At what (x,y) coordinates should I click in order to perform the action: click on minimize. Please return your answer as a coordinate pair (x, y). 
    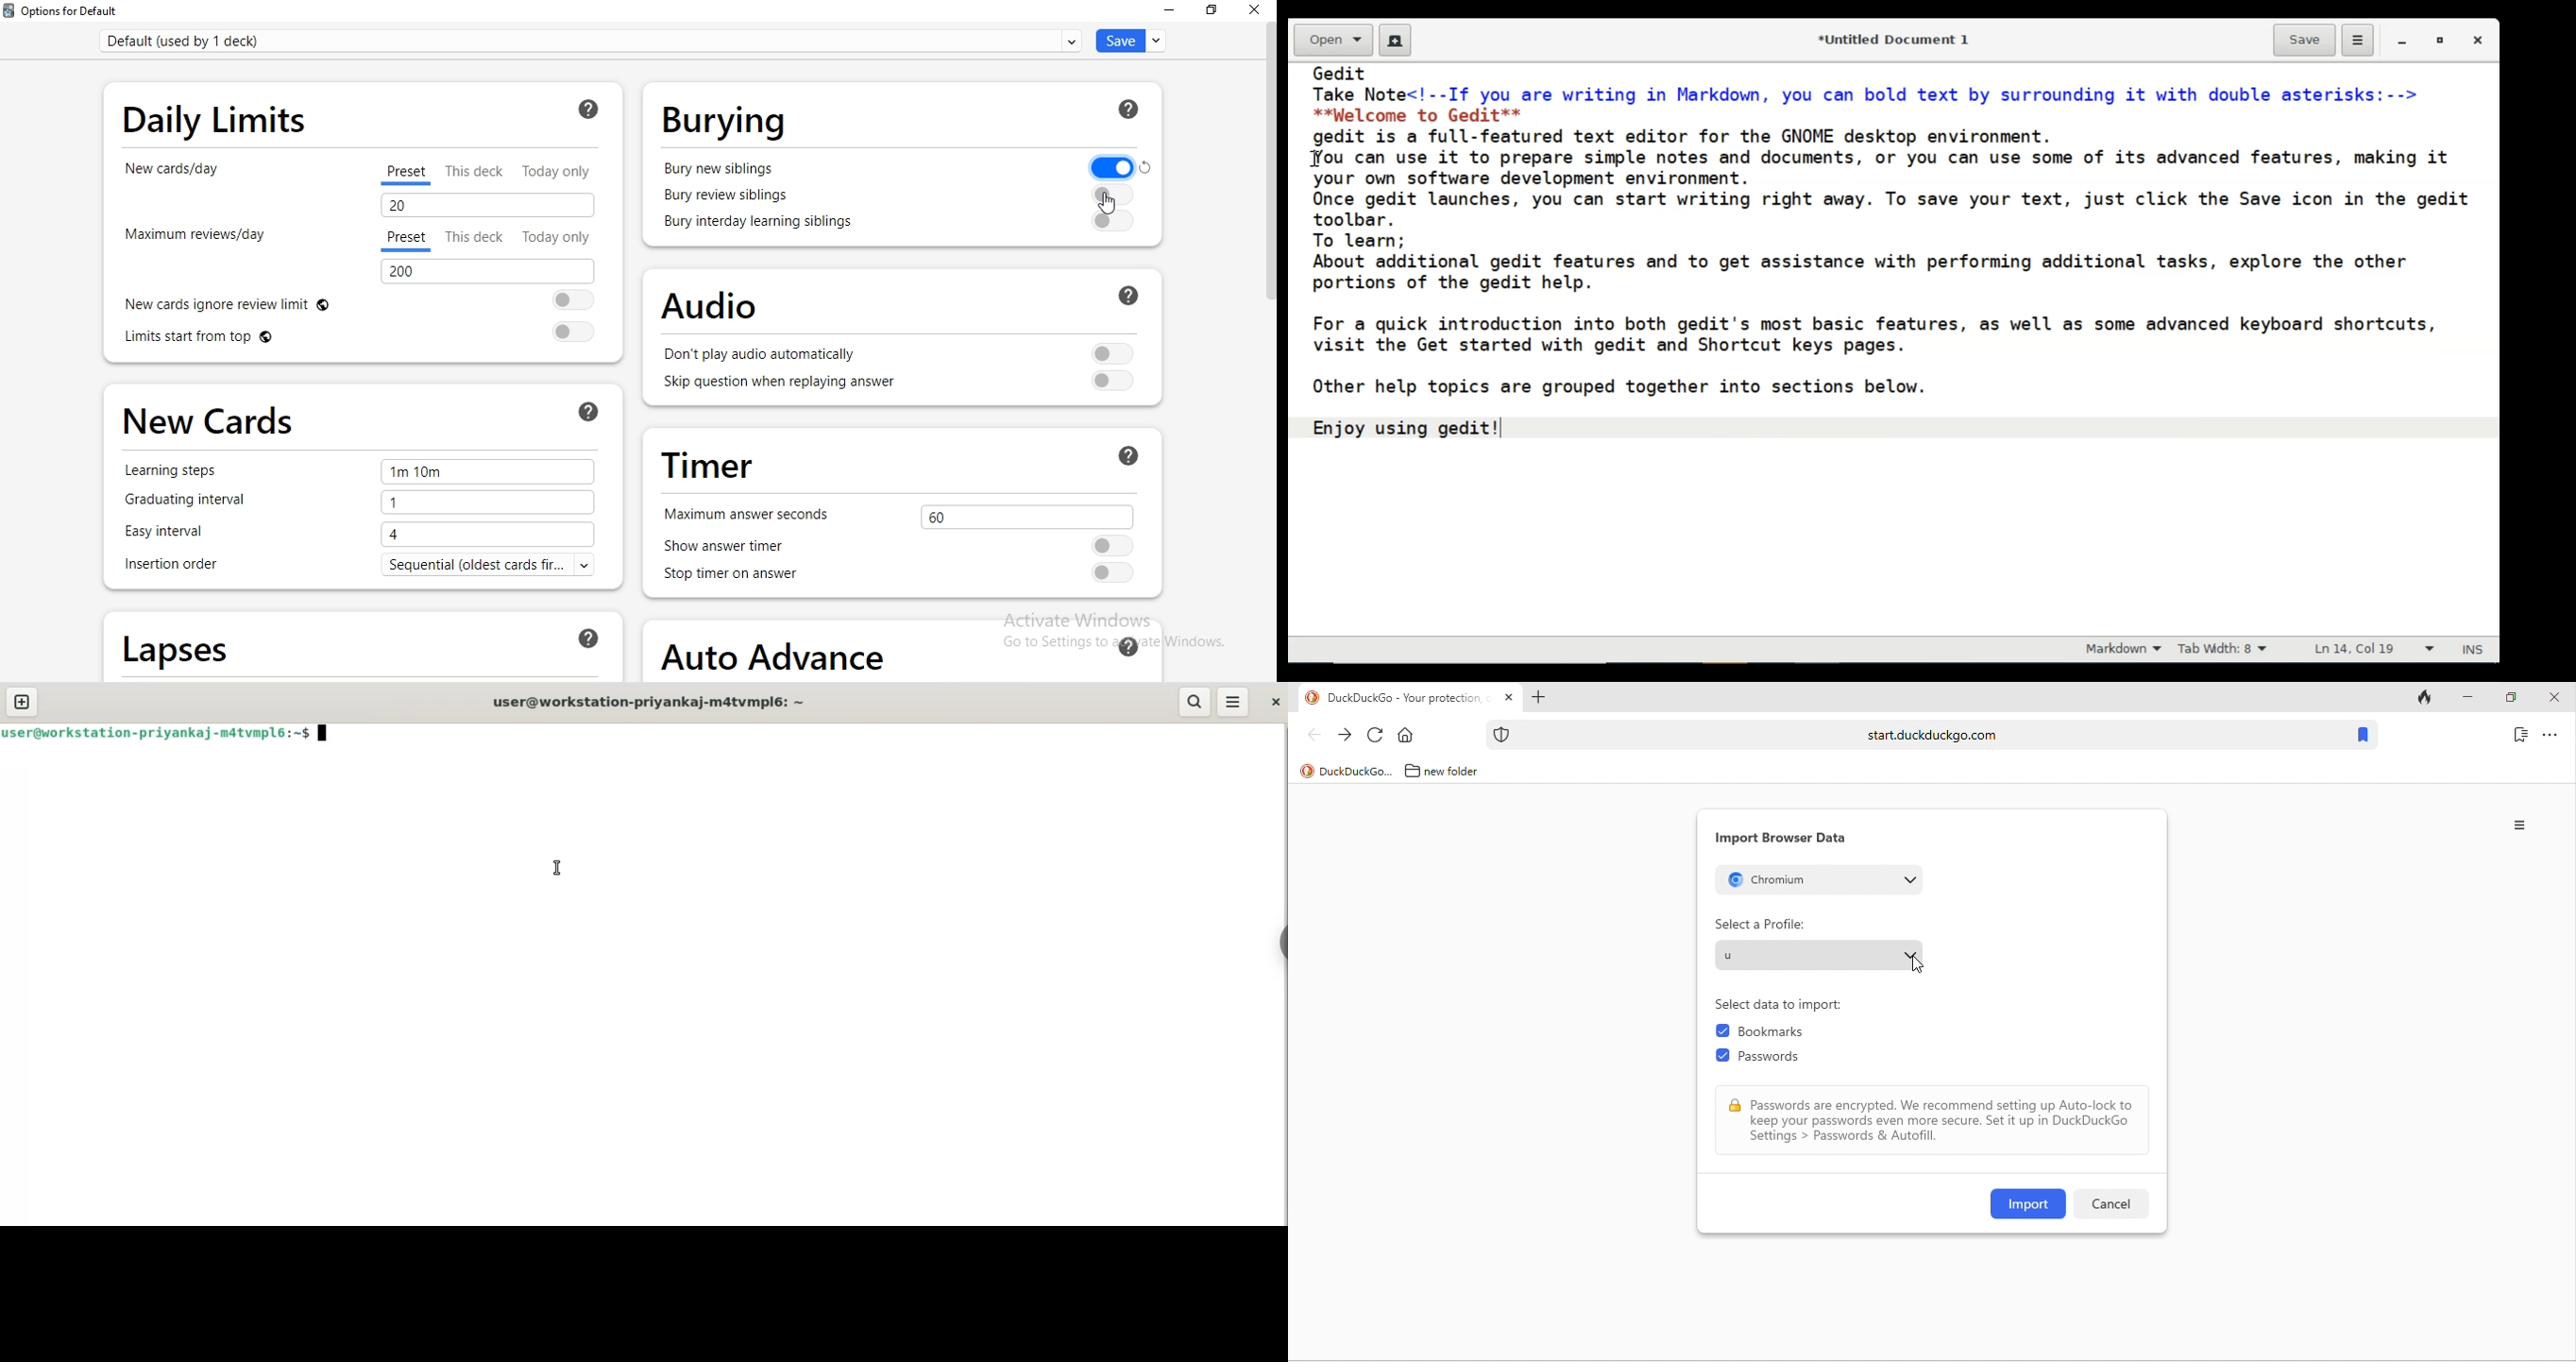
    Looking at the image, I should click on (2404, 40).